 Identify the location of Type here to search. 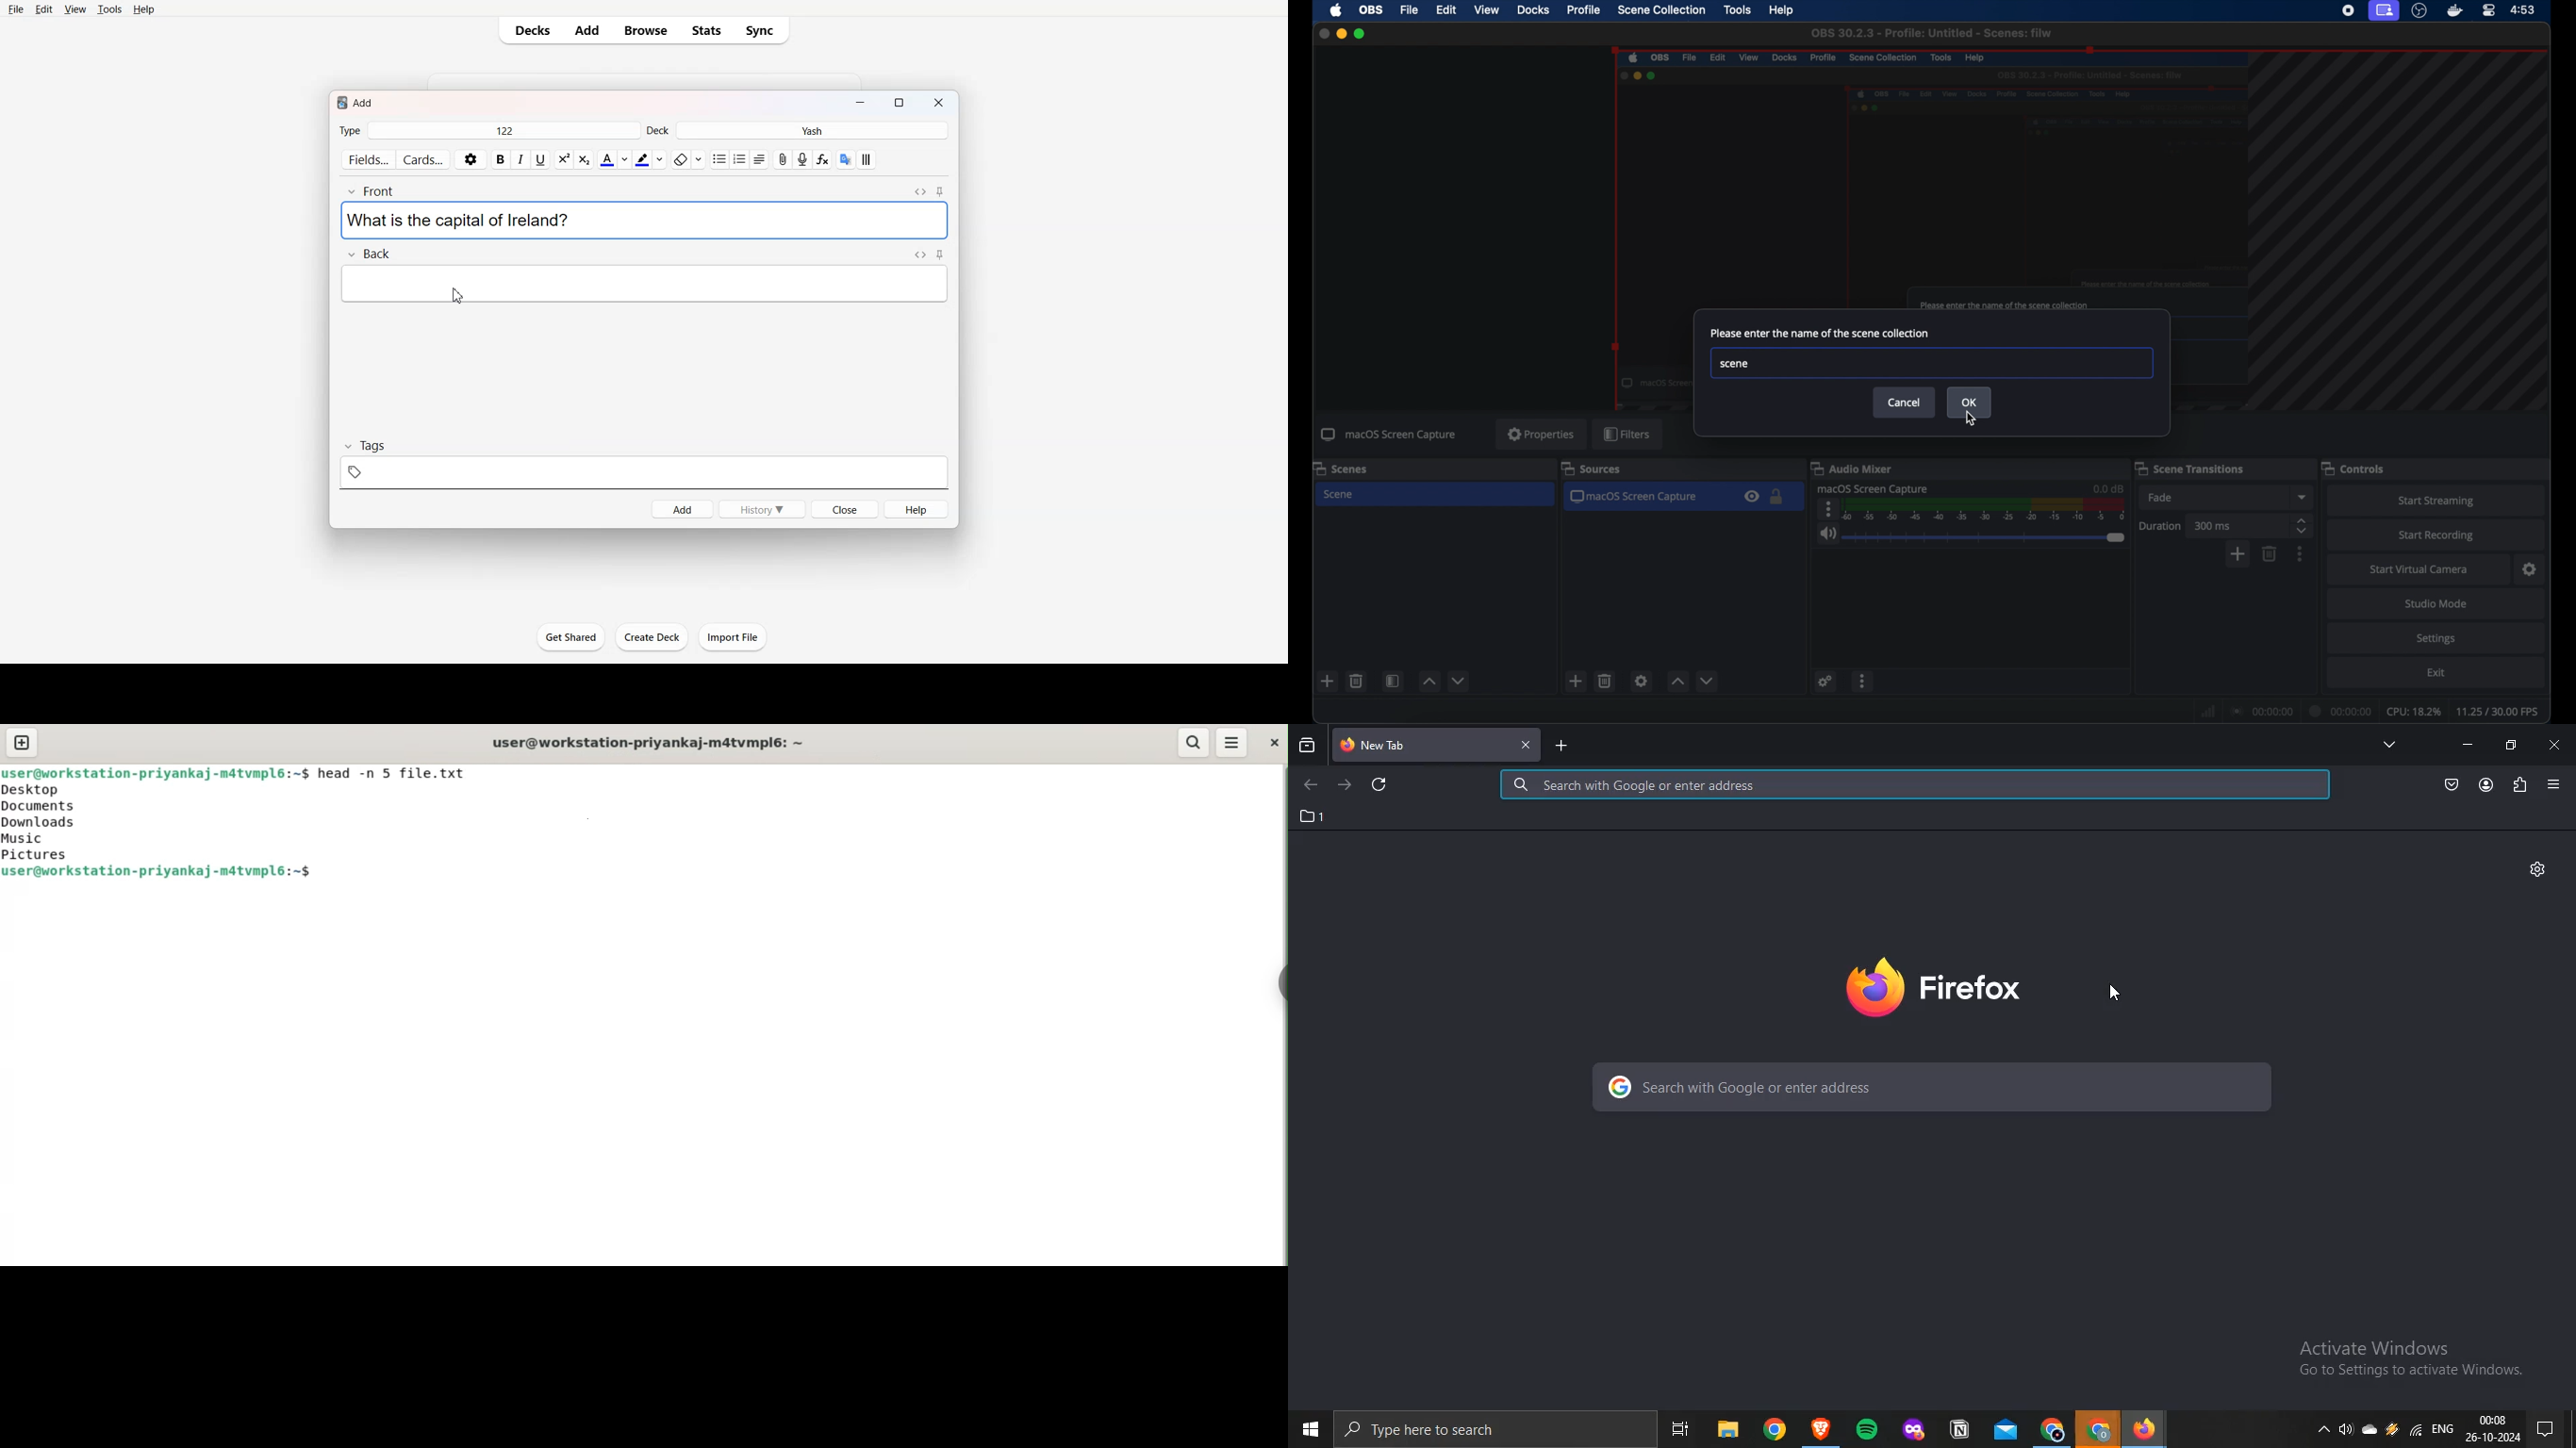
(1441, 1433).